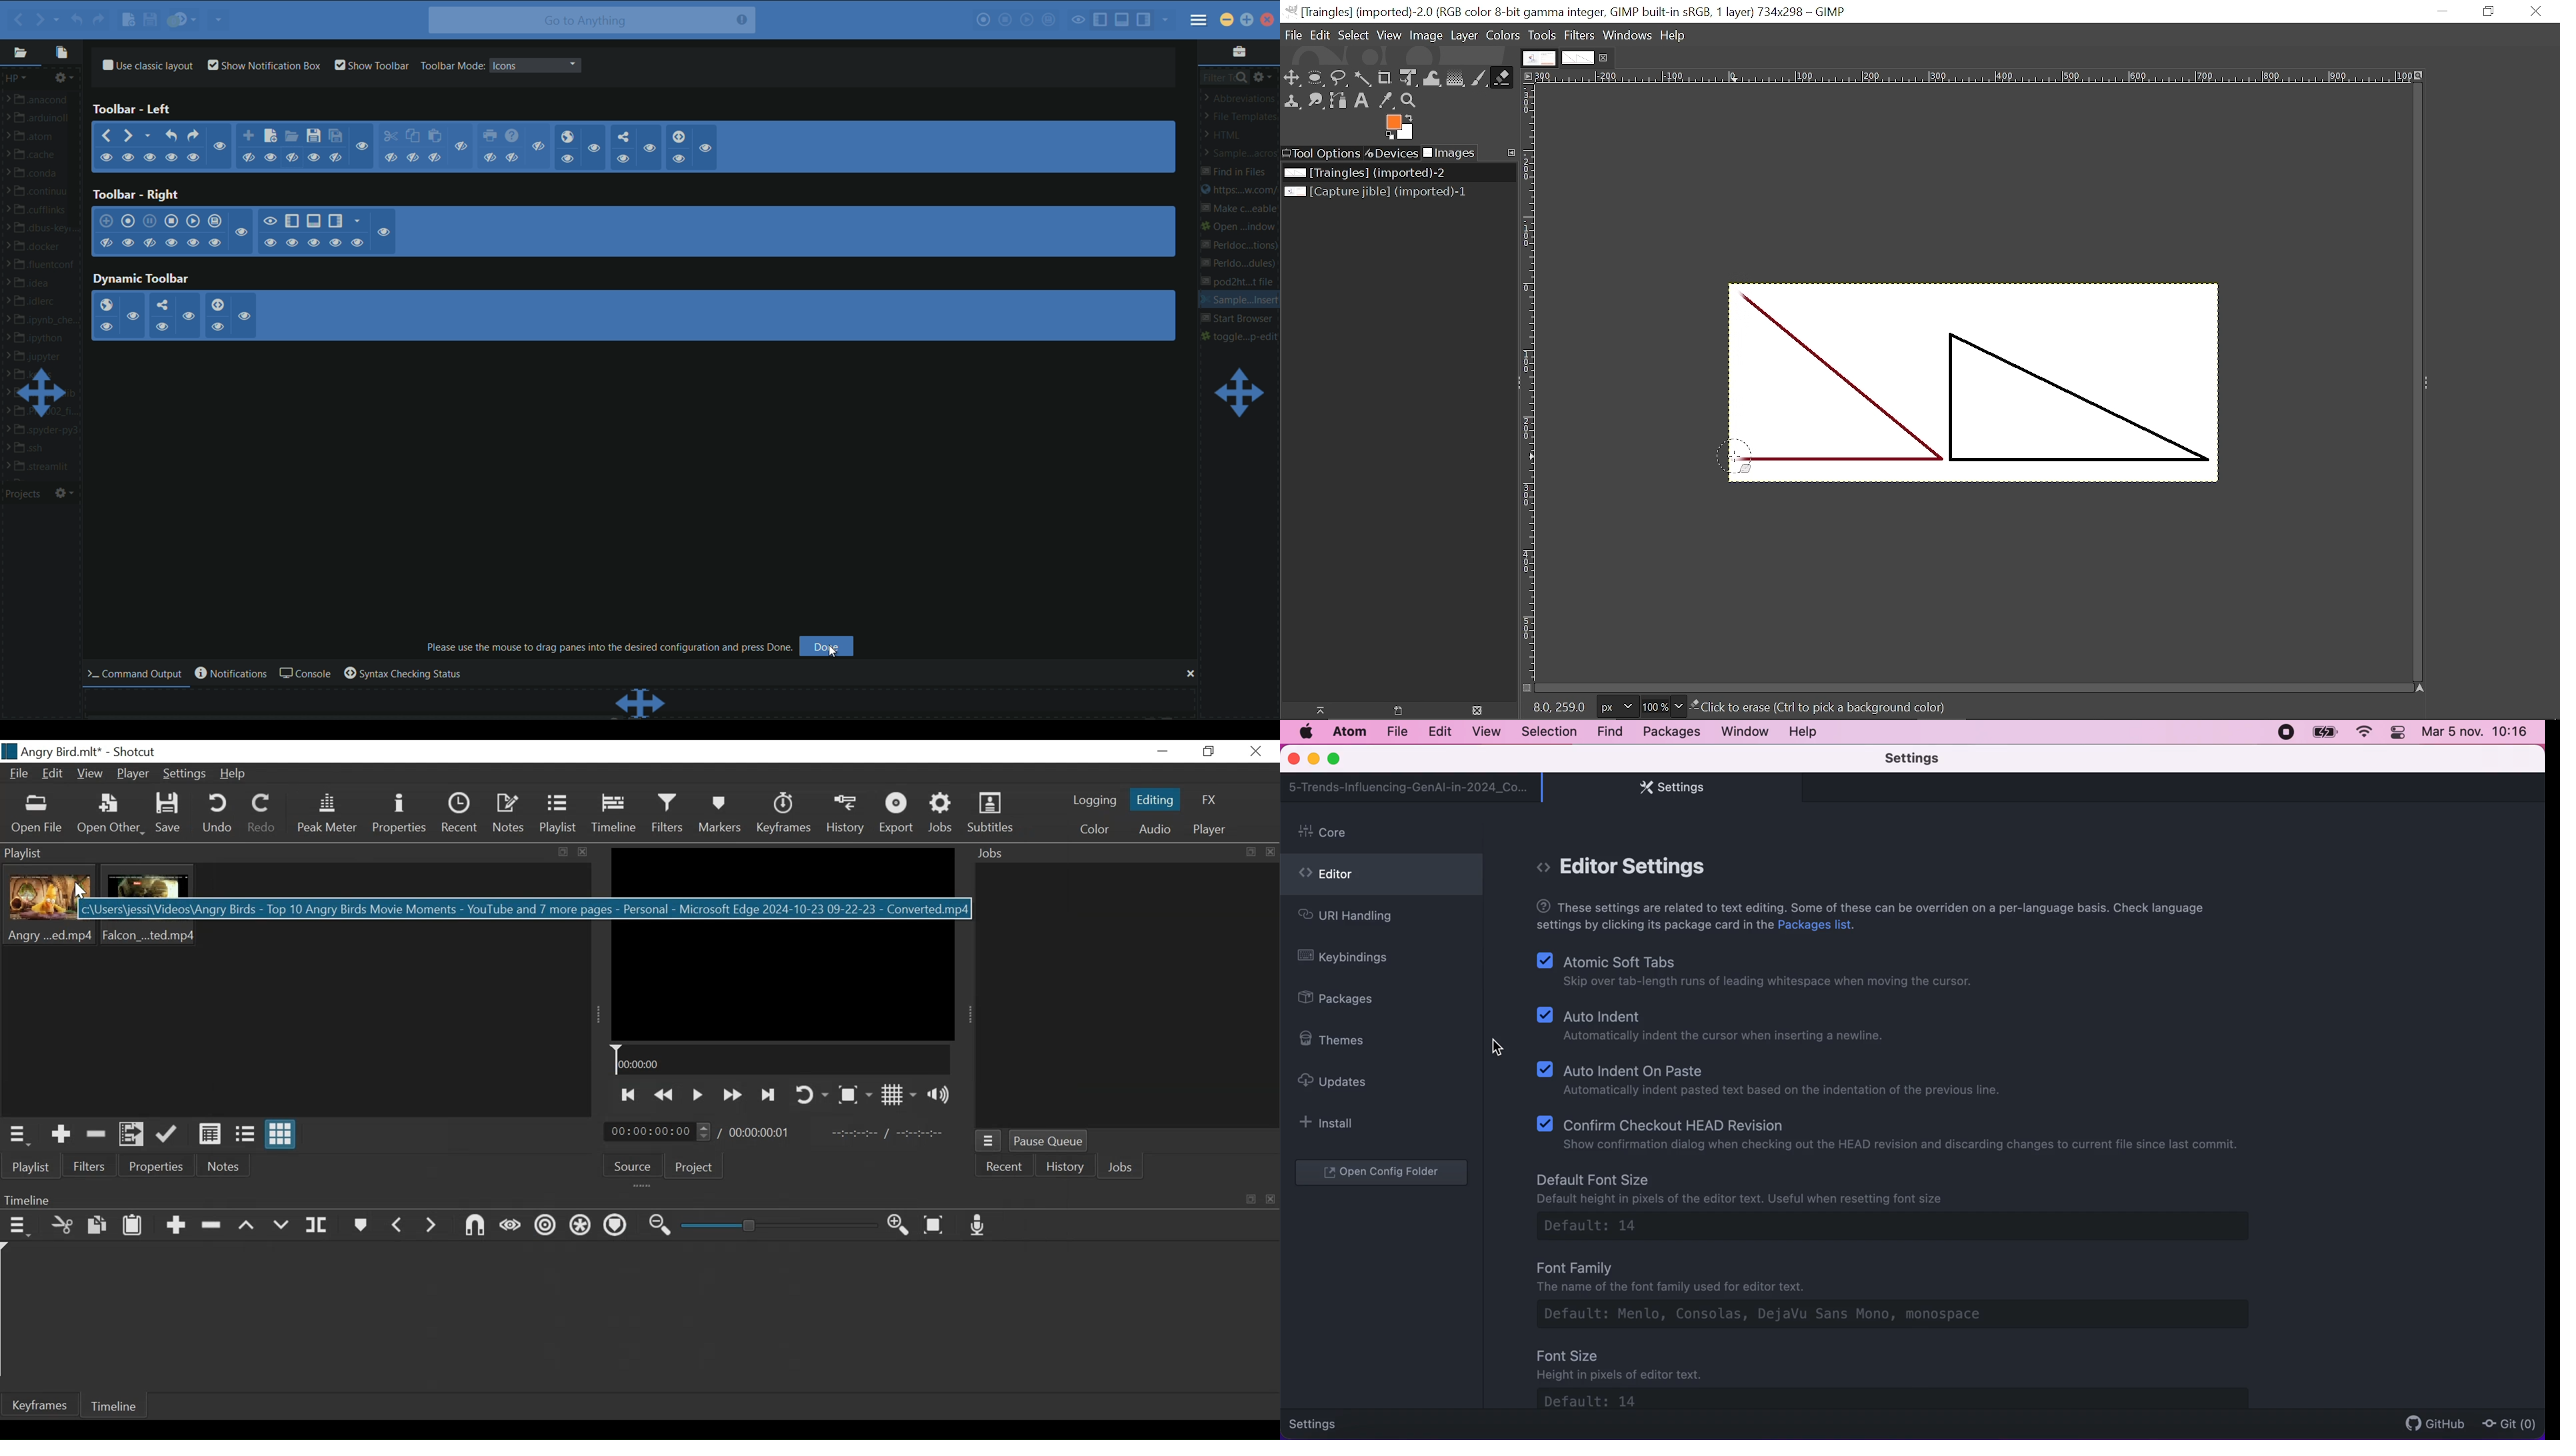 This screenshot has width=2576, height=1456. Describe the element at coordinates (1539, 58) in the screenshot. I see `Other tab` at that location.